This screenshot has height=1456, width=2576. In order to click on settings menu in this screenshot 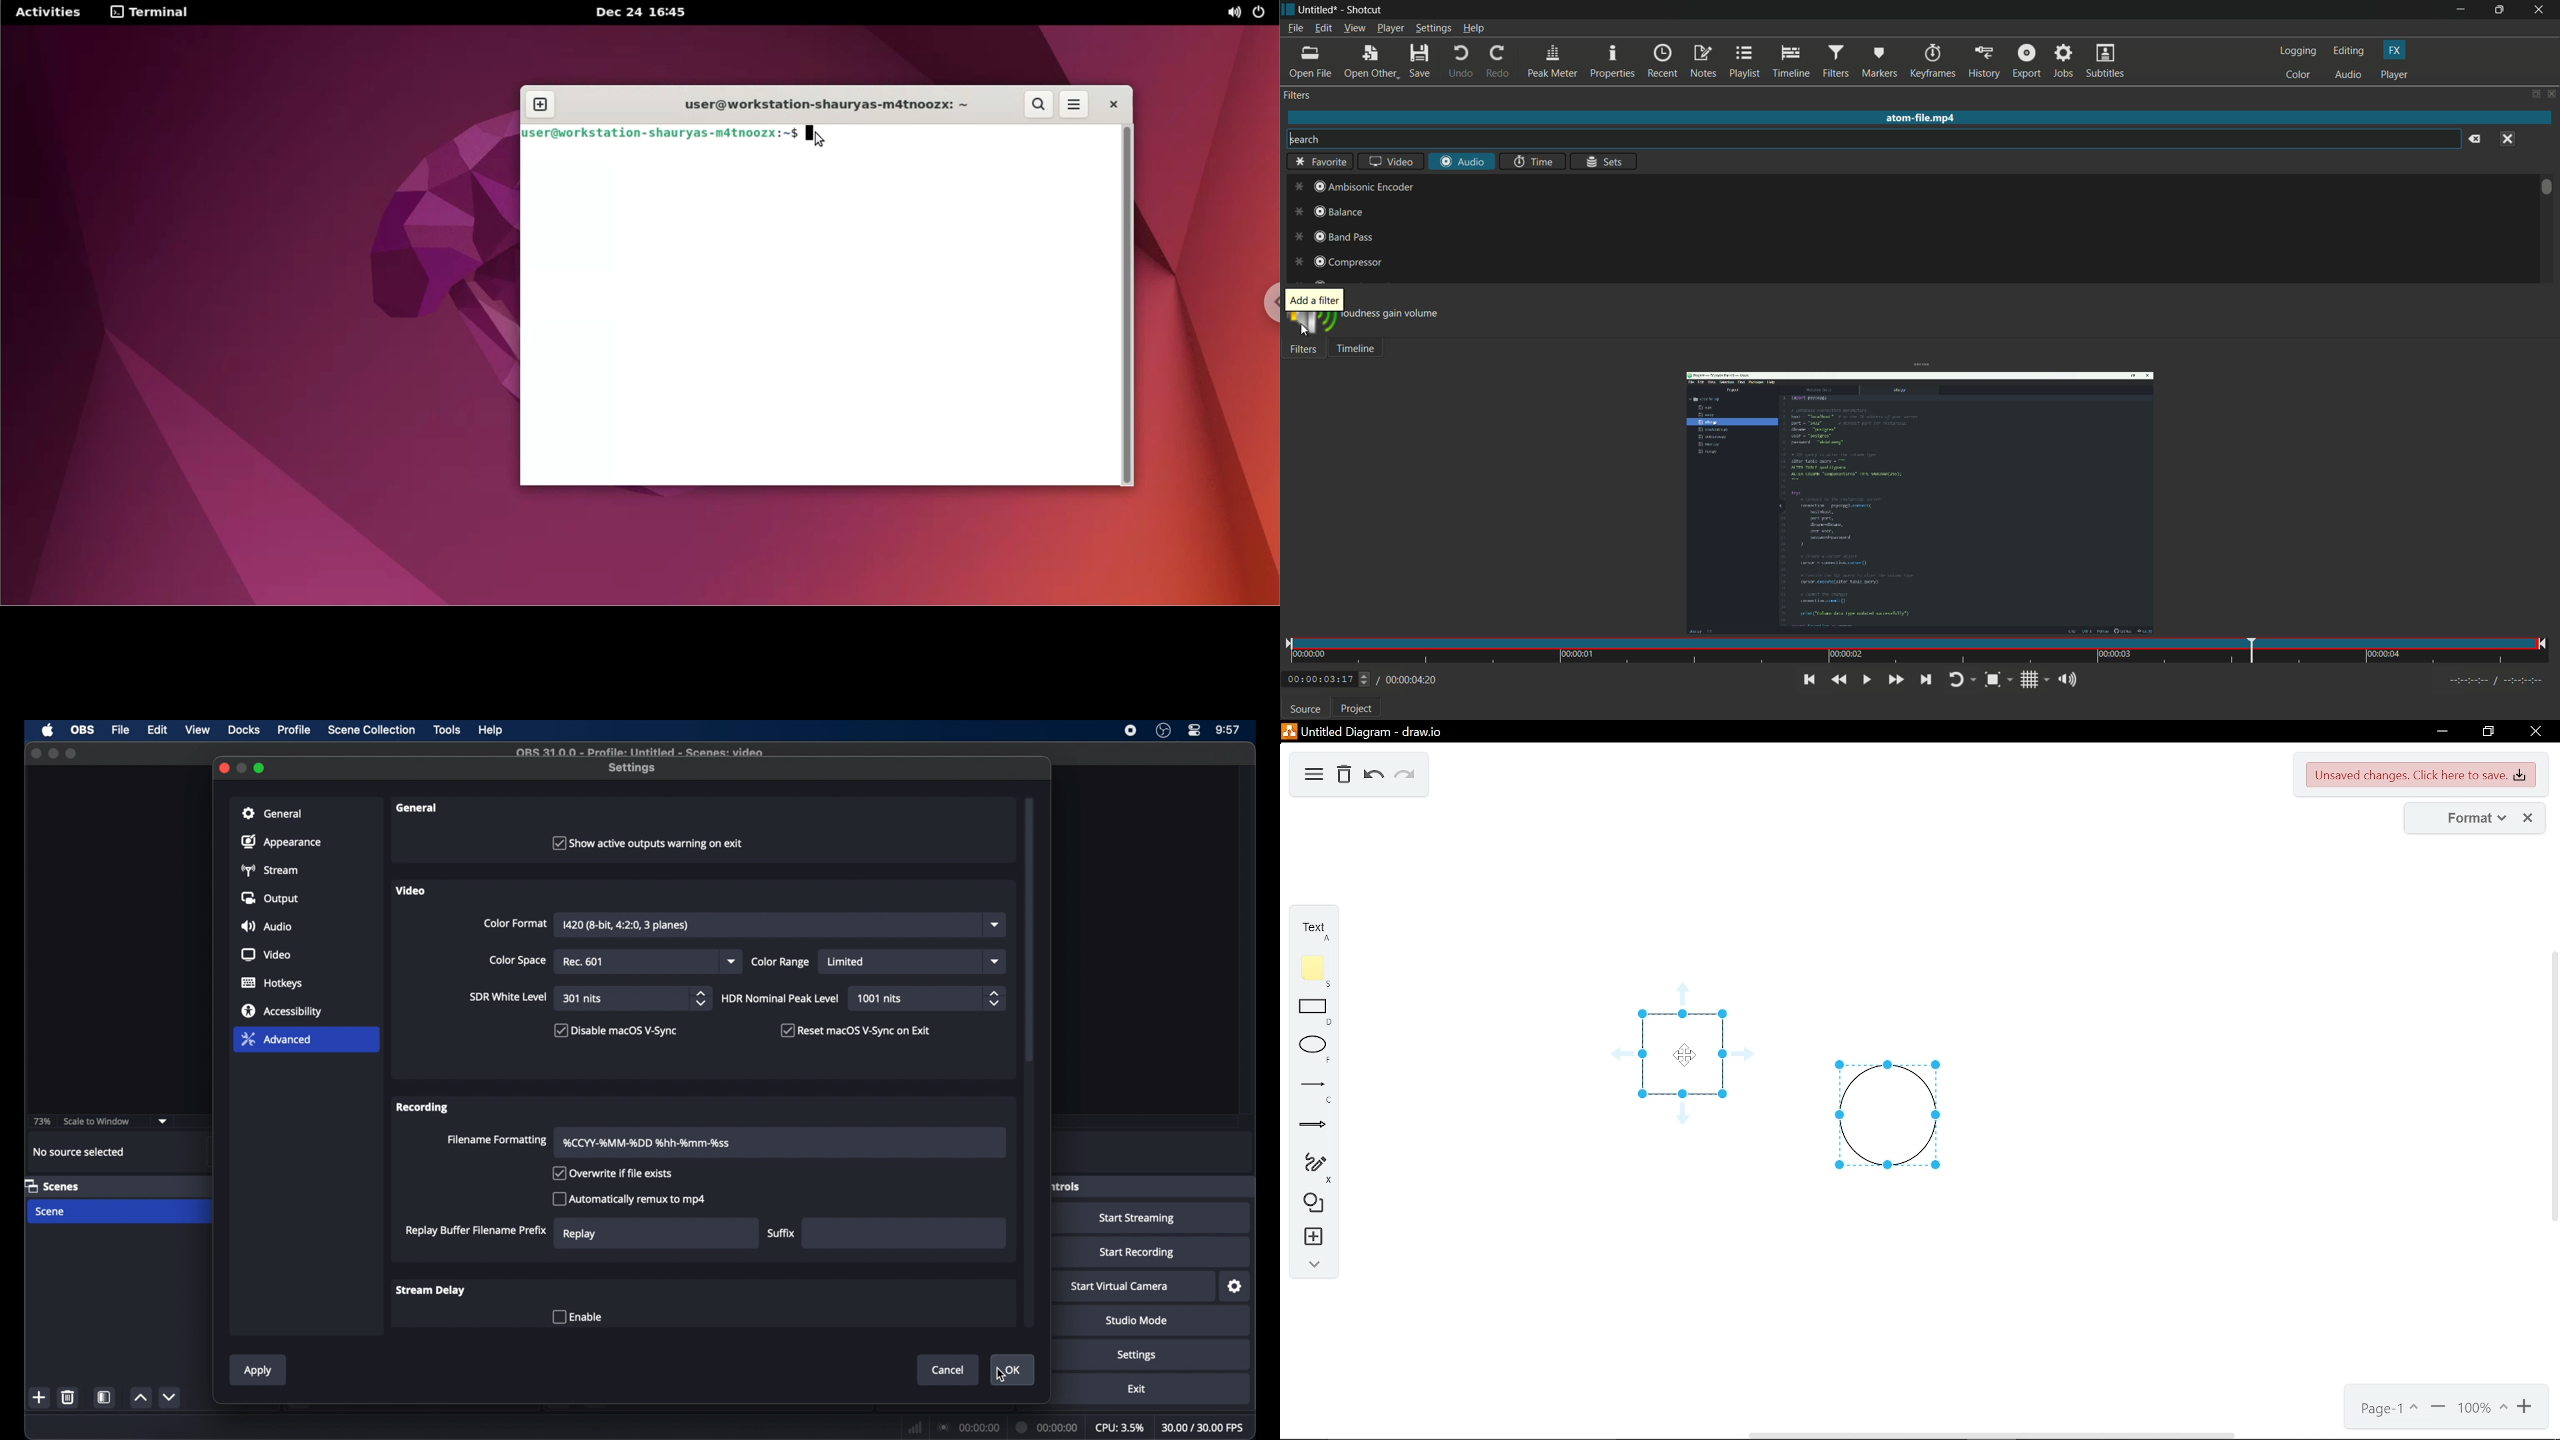, I will do `click(1433, 28)`.